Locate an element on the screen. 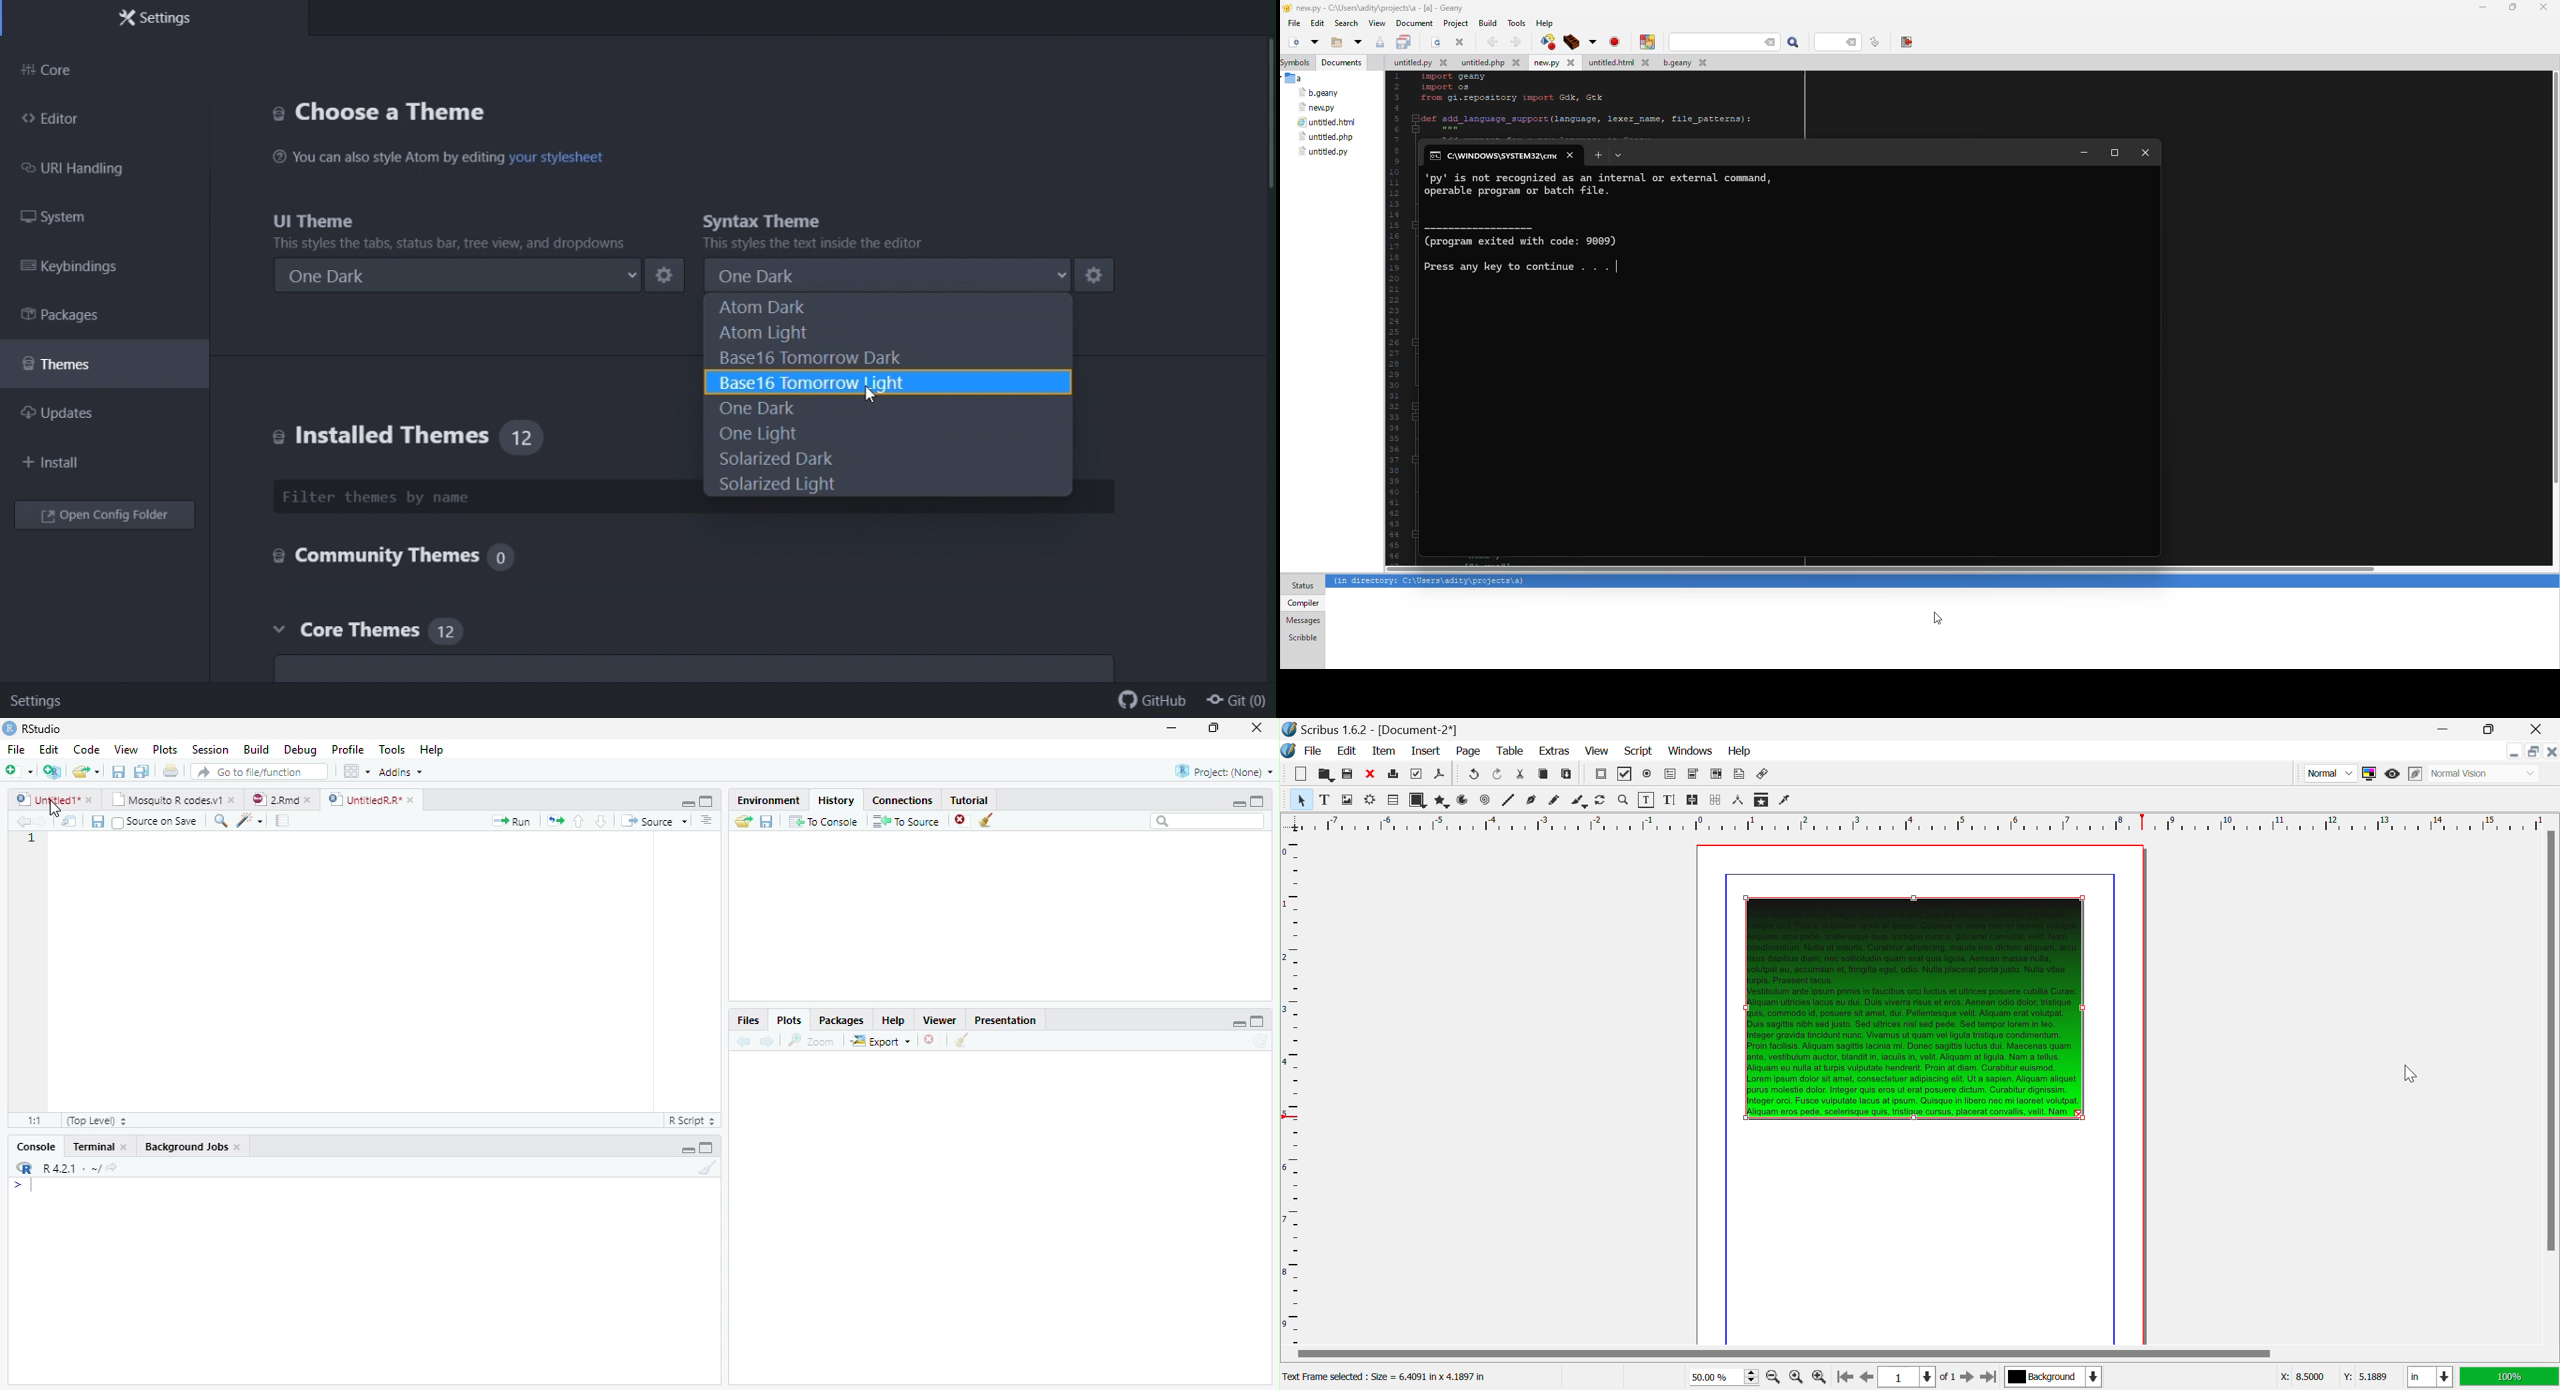 The height and width of the screenshot is (1400, 2576). Tools is located at coordinates (394, 749).